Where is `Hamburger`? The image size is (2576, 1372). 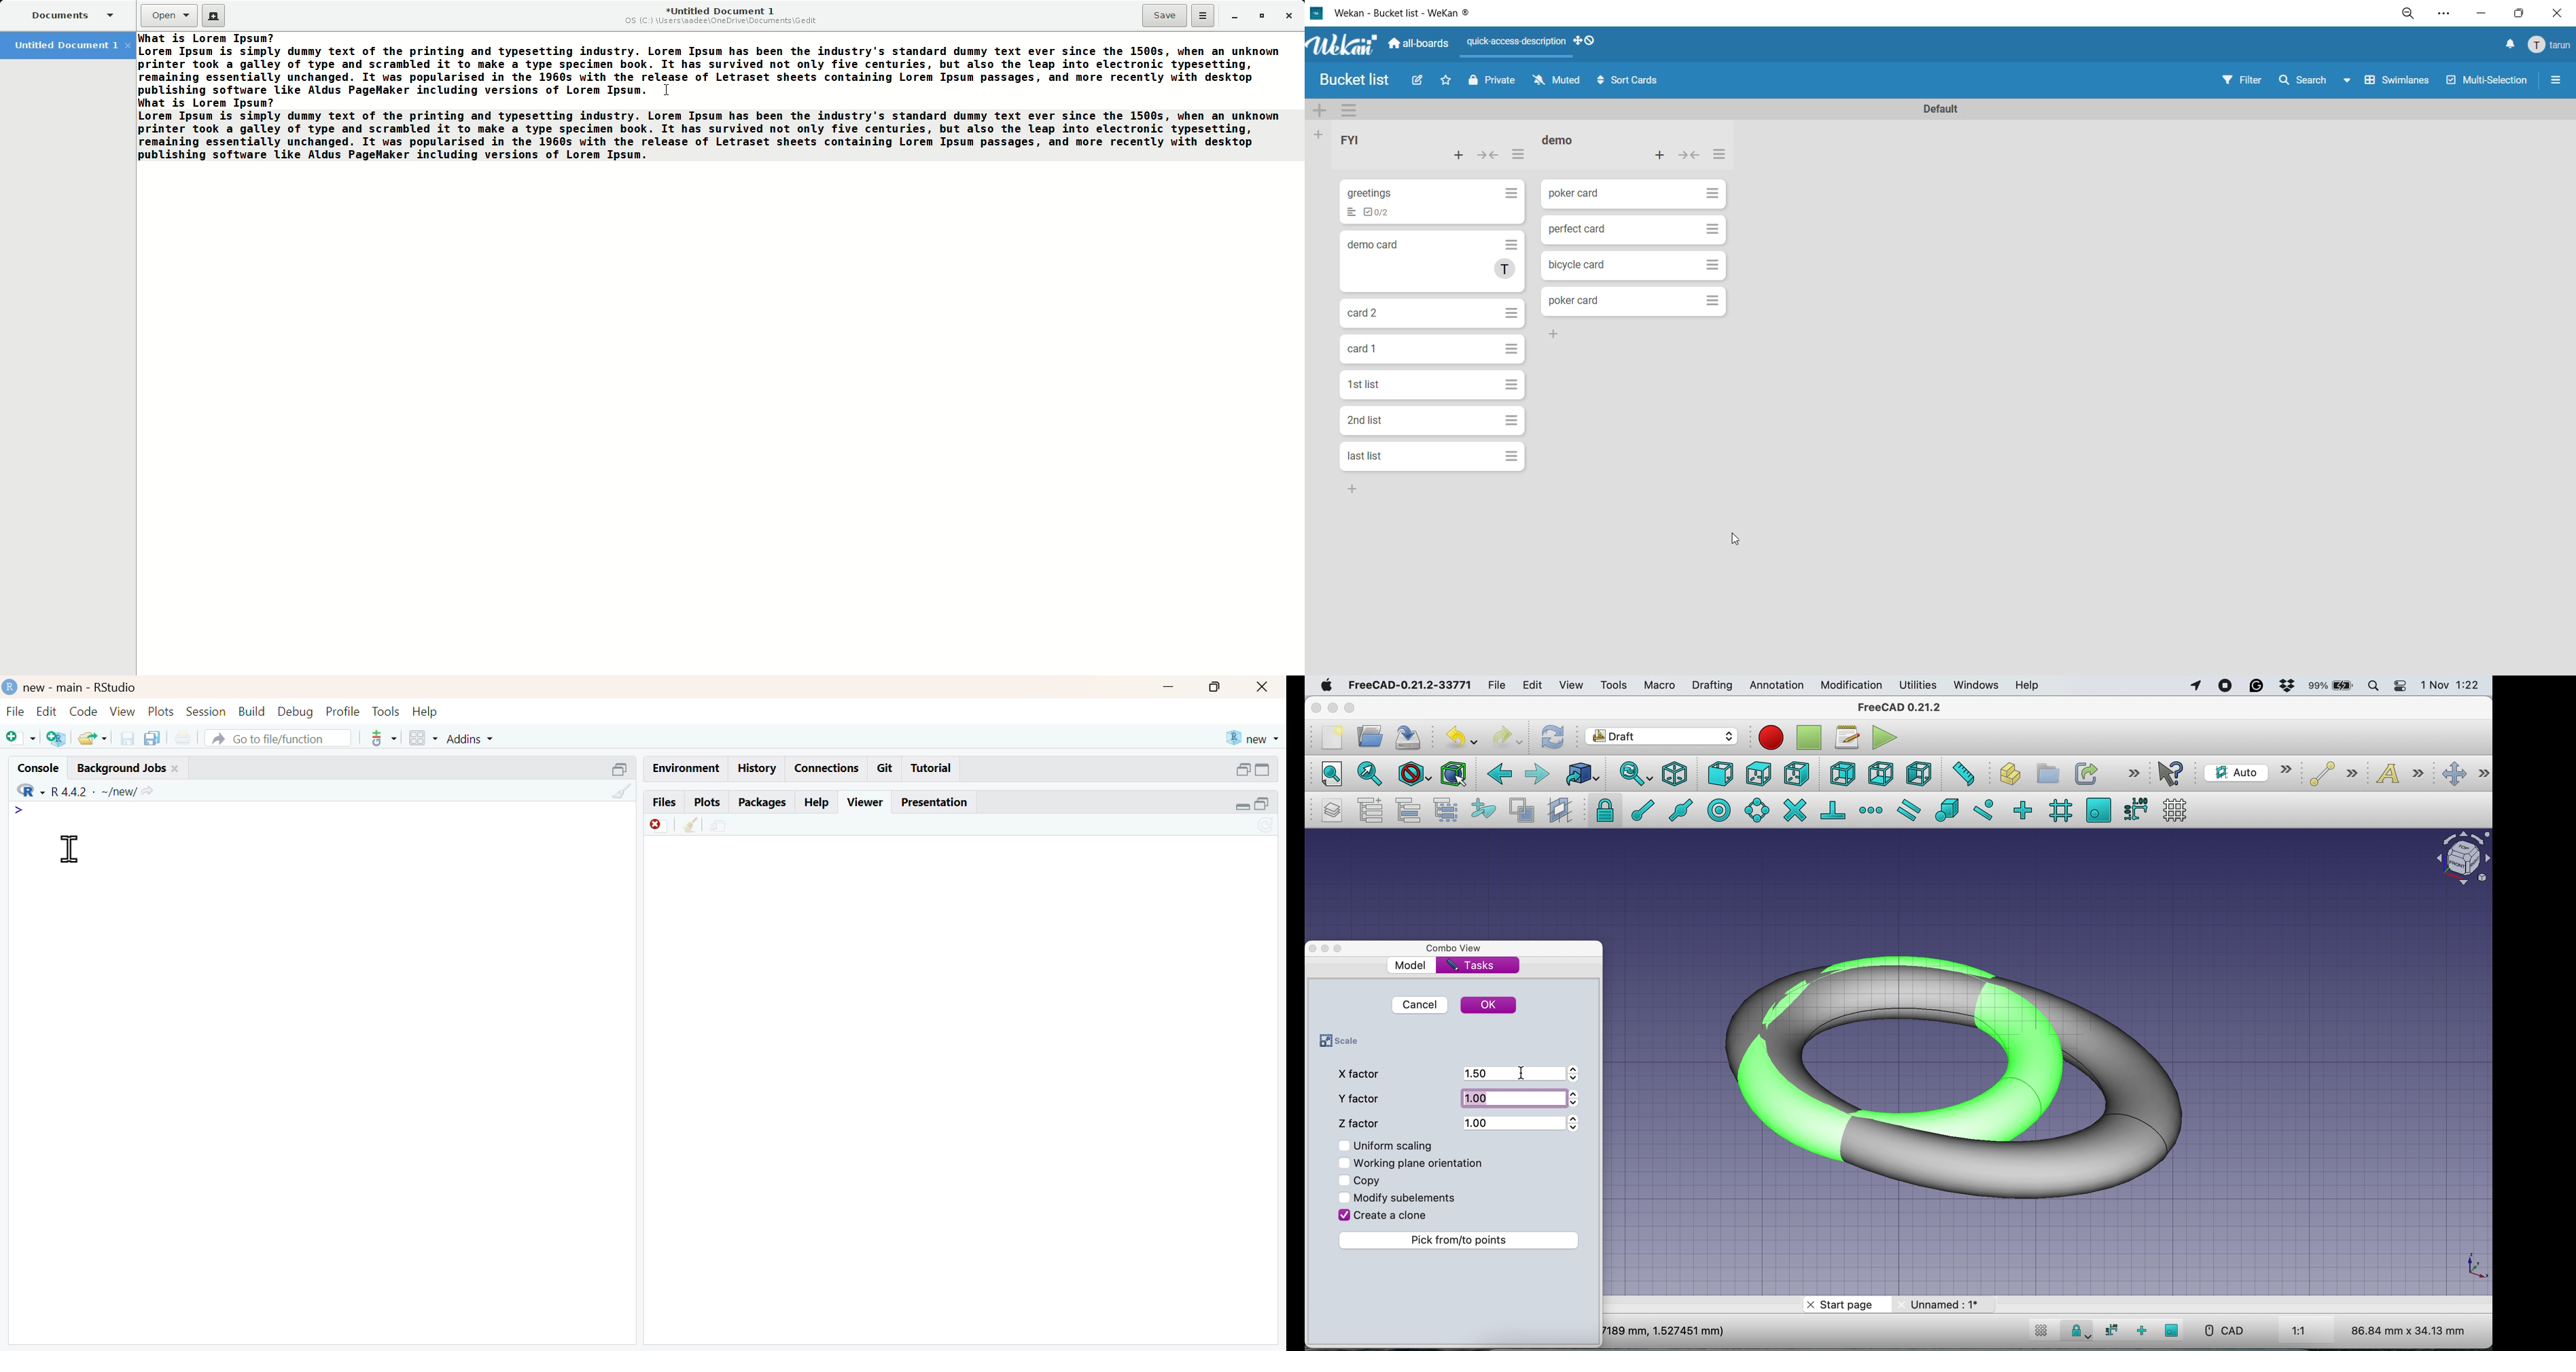
Hamburger is located at coordinates (1511, 350).